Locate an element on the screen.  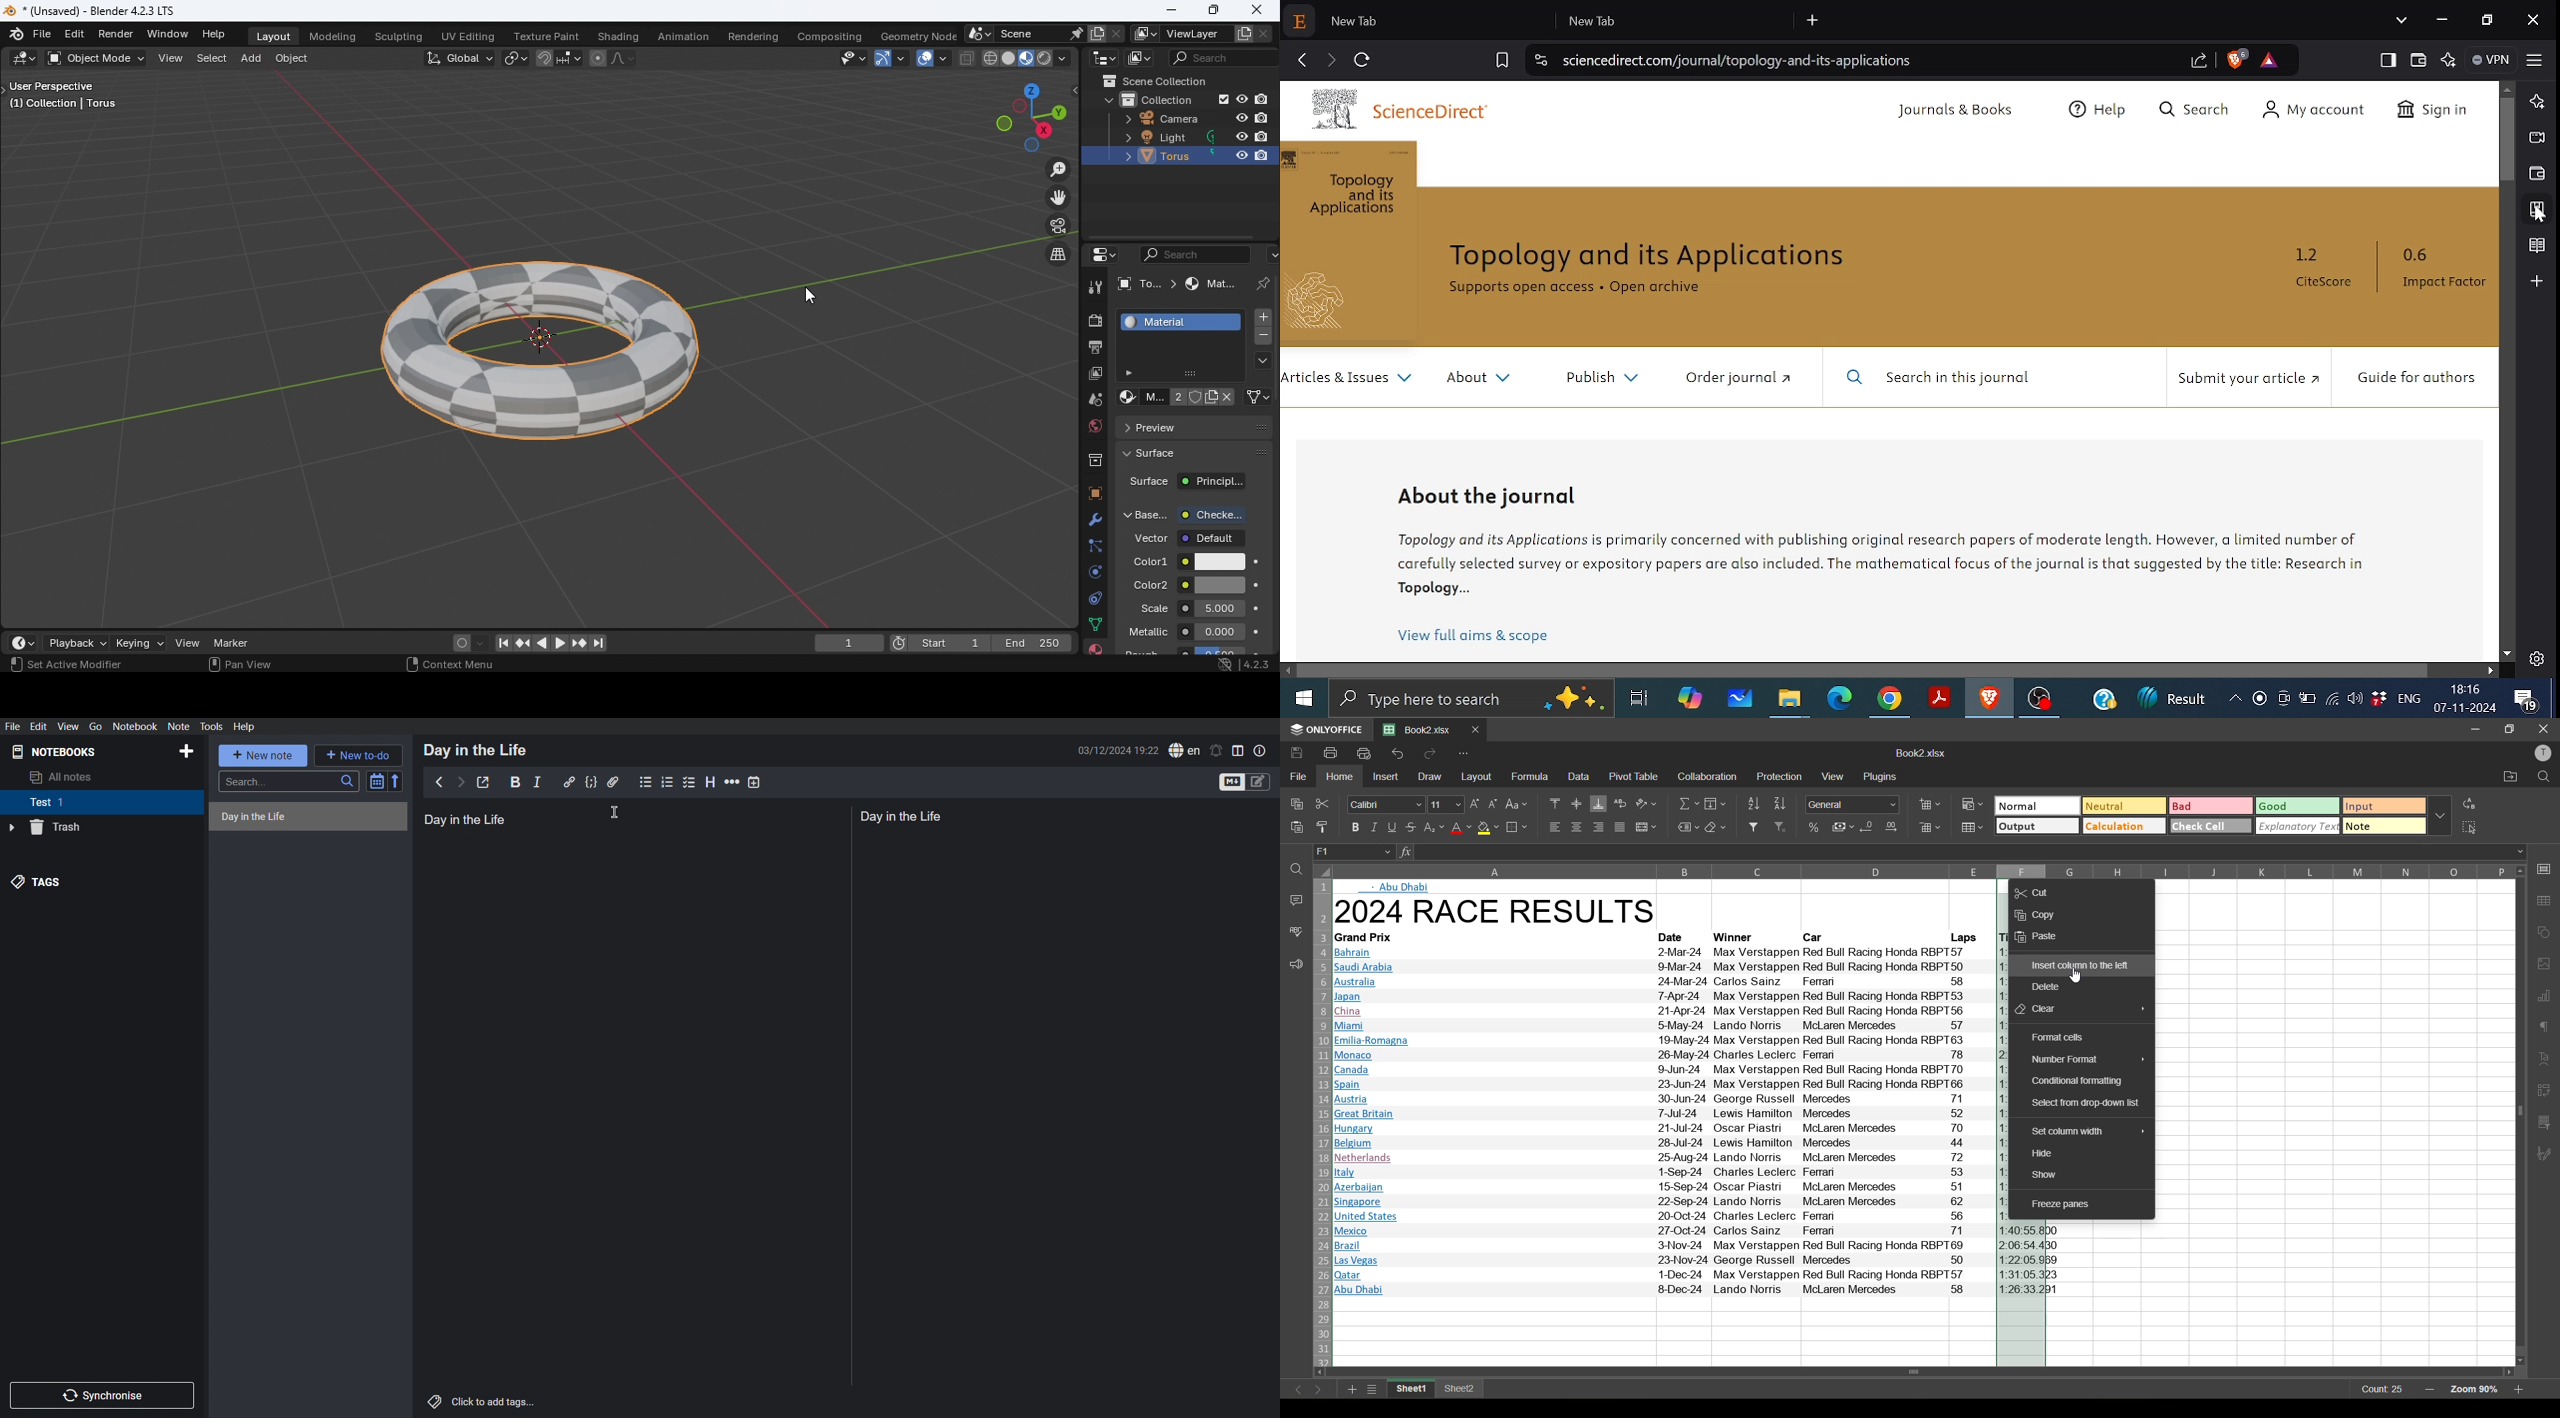
1st new tab is located at coordinates (1440, 20).